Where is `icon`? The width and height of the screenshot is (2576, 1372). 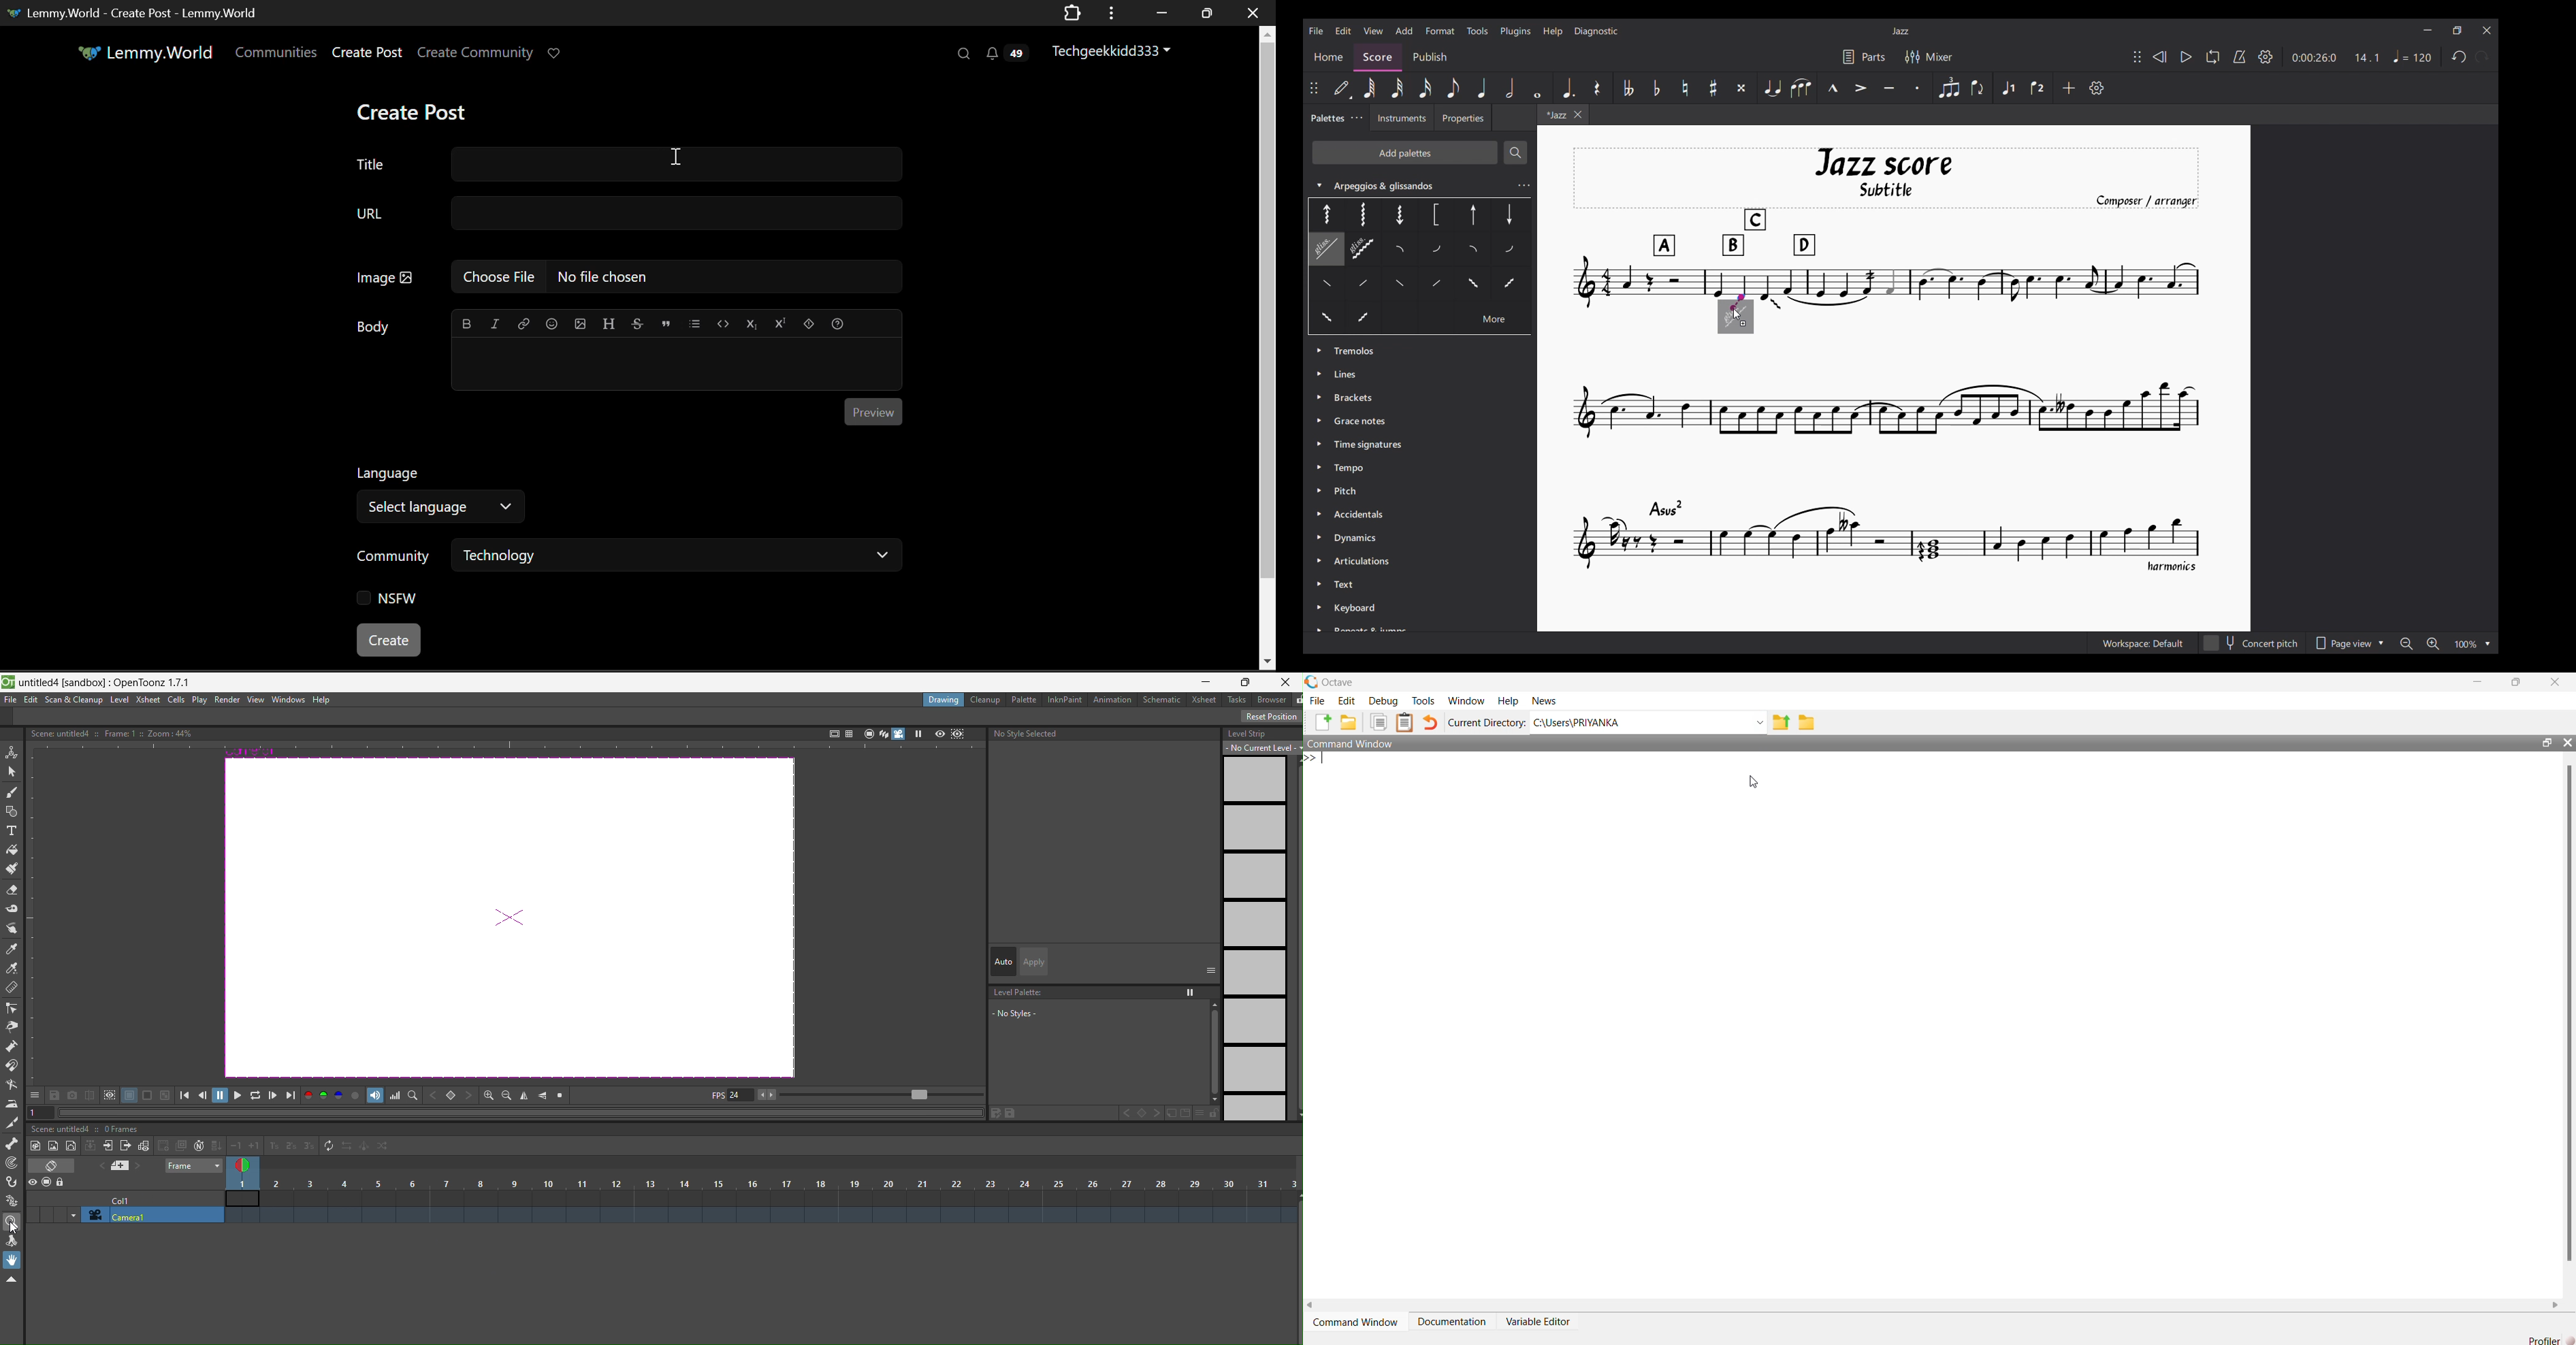 icon is located at coordinates (121, 1167).